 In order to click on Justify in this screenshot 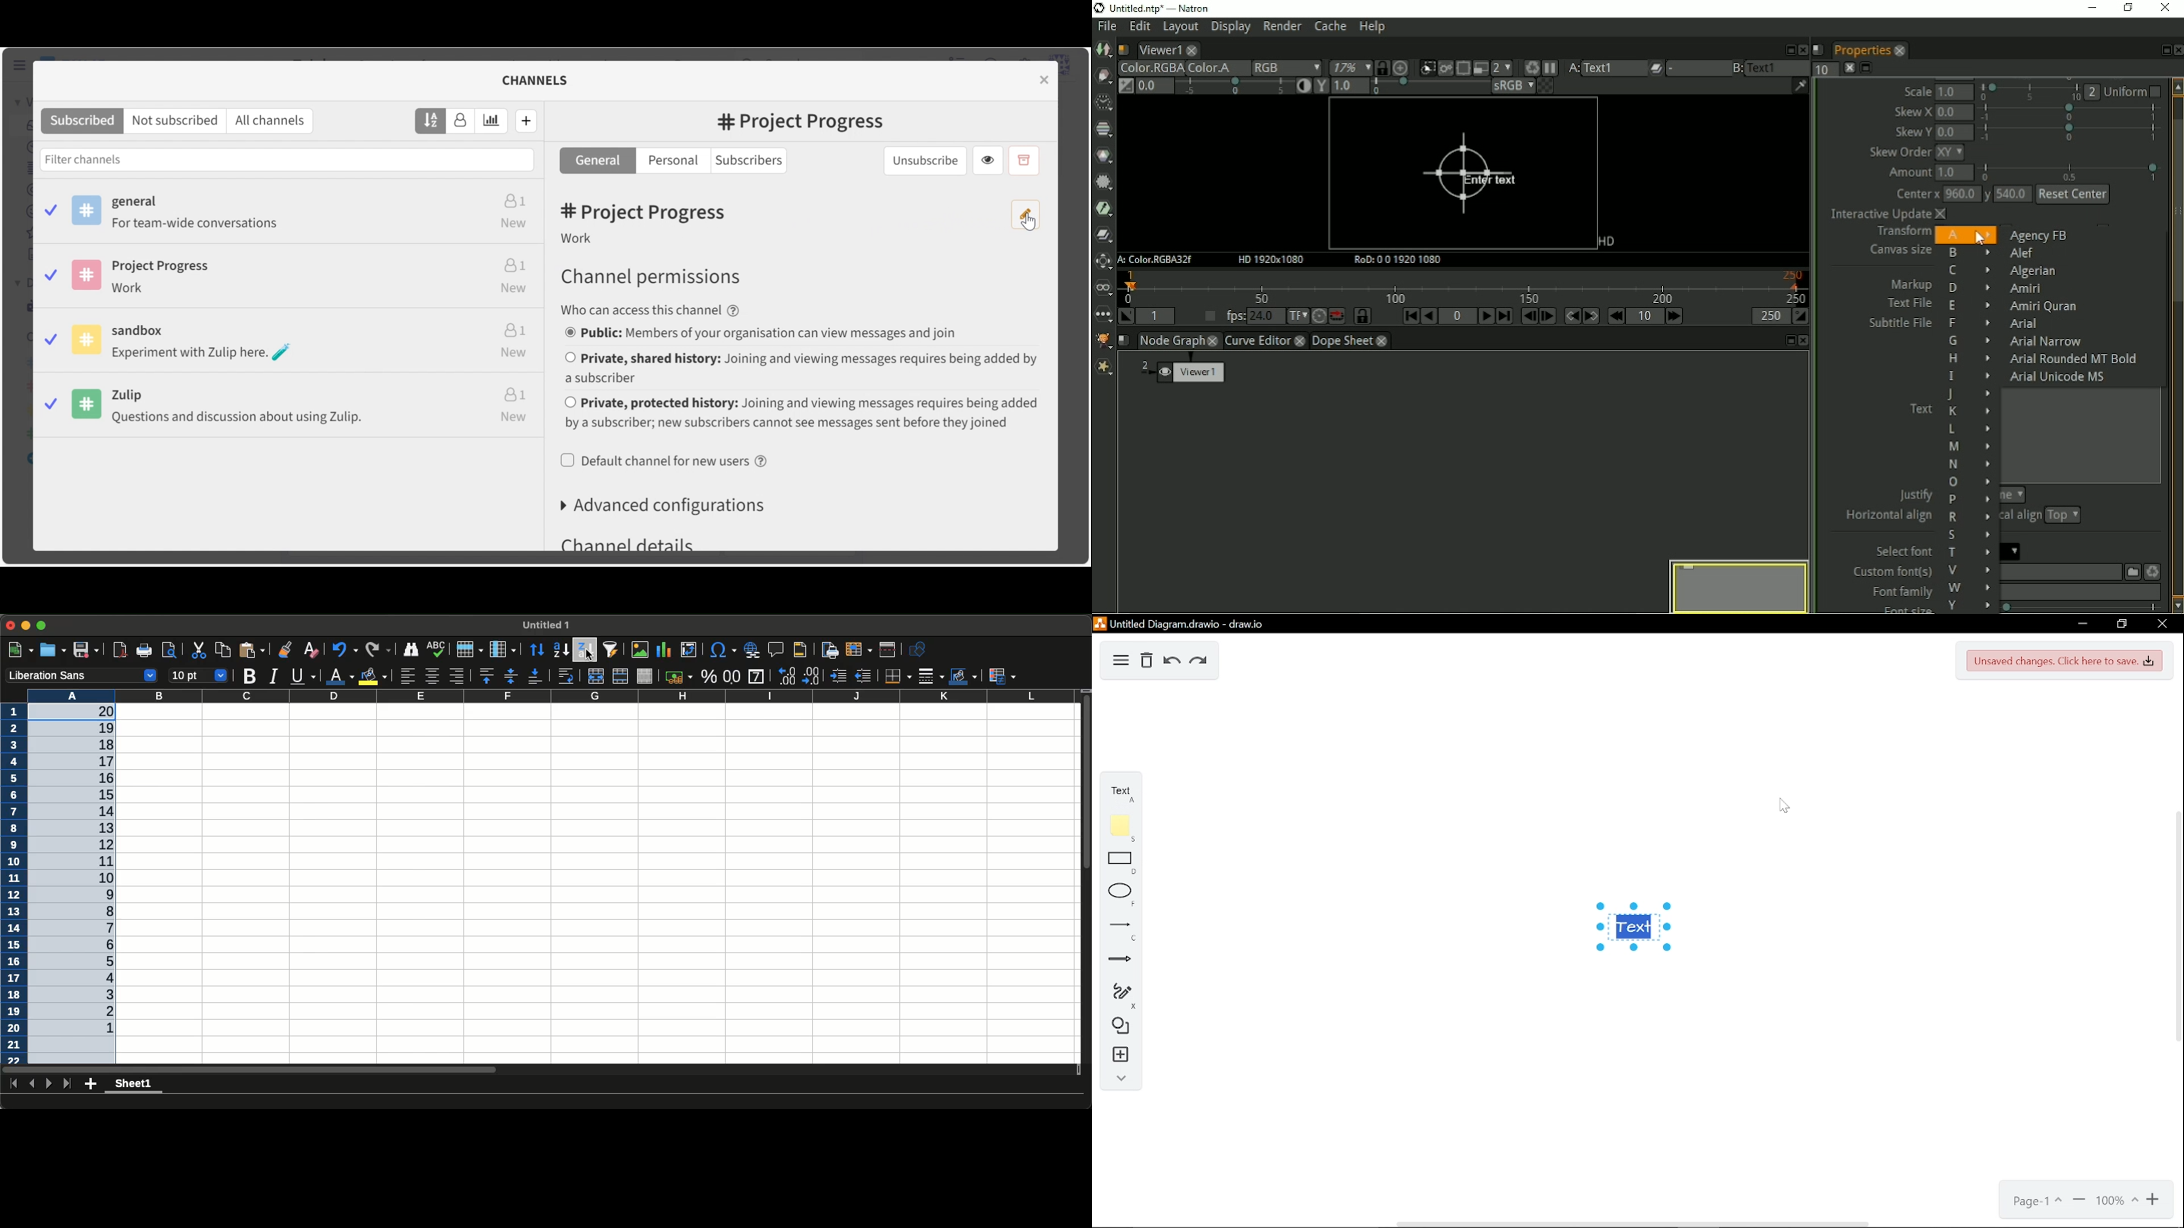, I will do `click(1916, 493)`.